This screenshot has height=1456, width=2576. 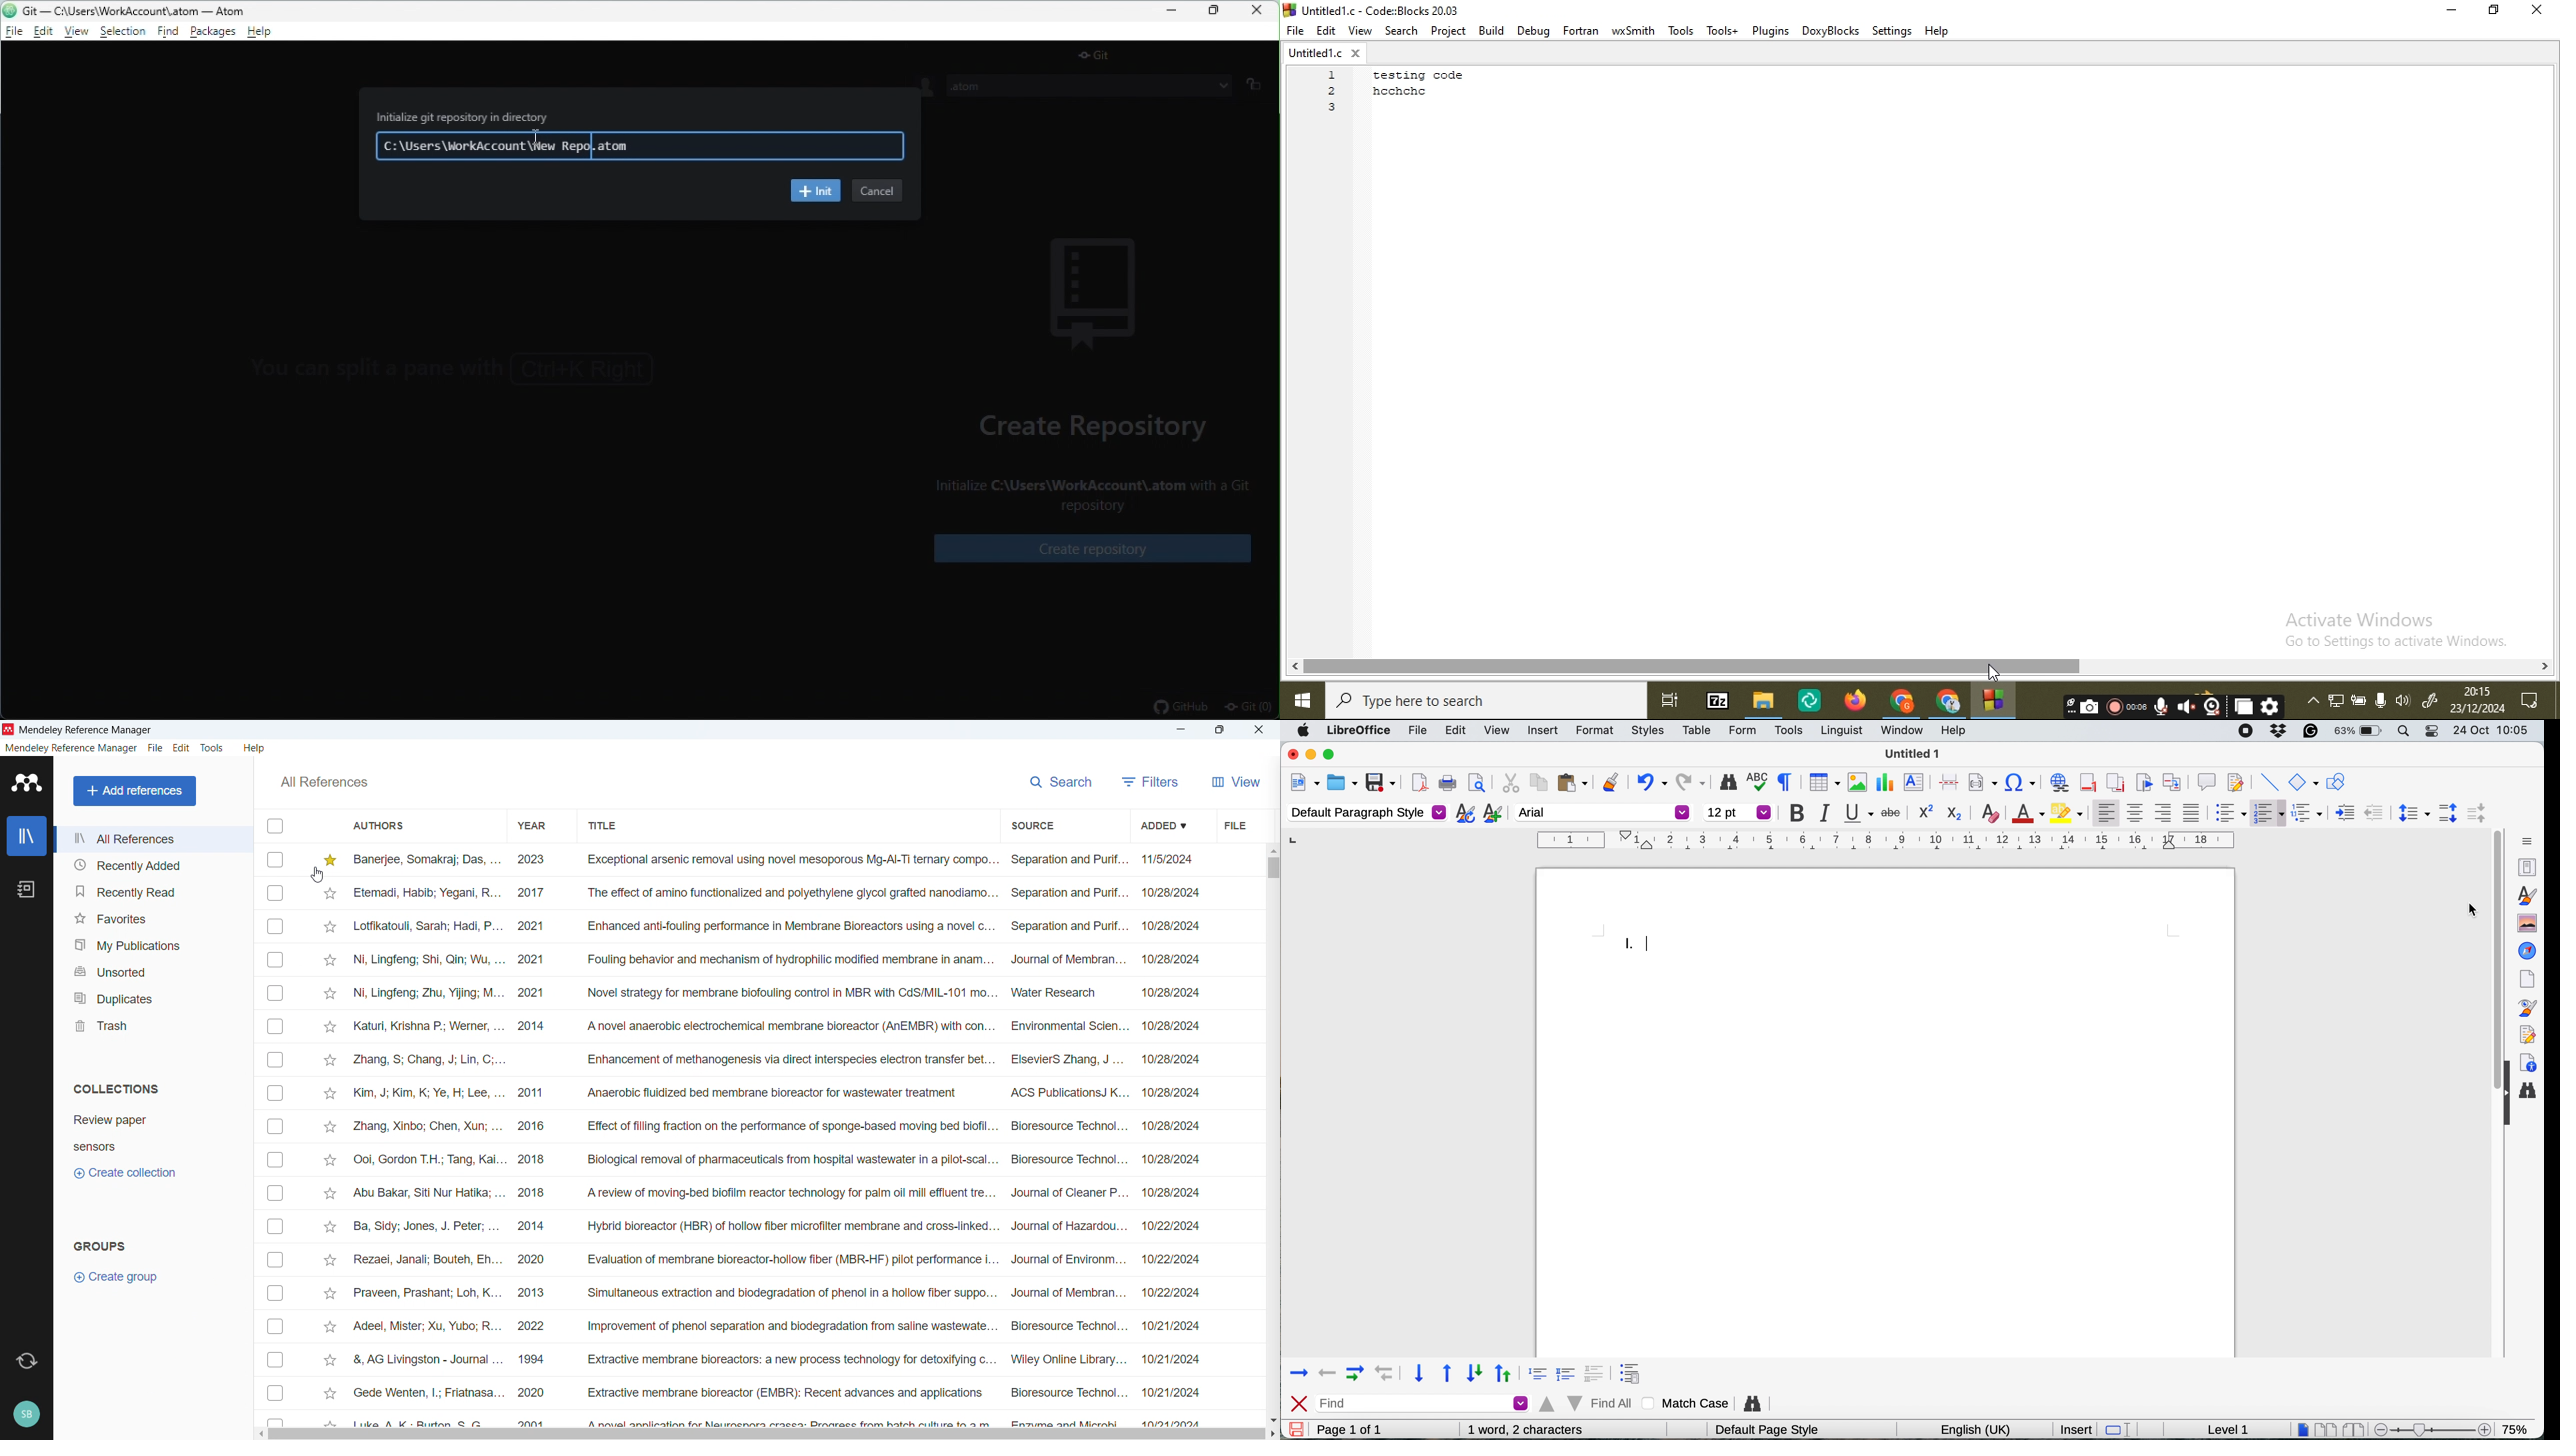 What do you see at coordinates (2526, 977) in the screenshot?
I see `page` at bounding box center [2526, 977].